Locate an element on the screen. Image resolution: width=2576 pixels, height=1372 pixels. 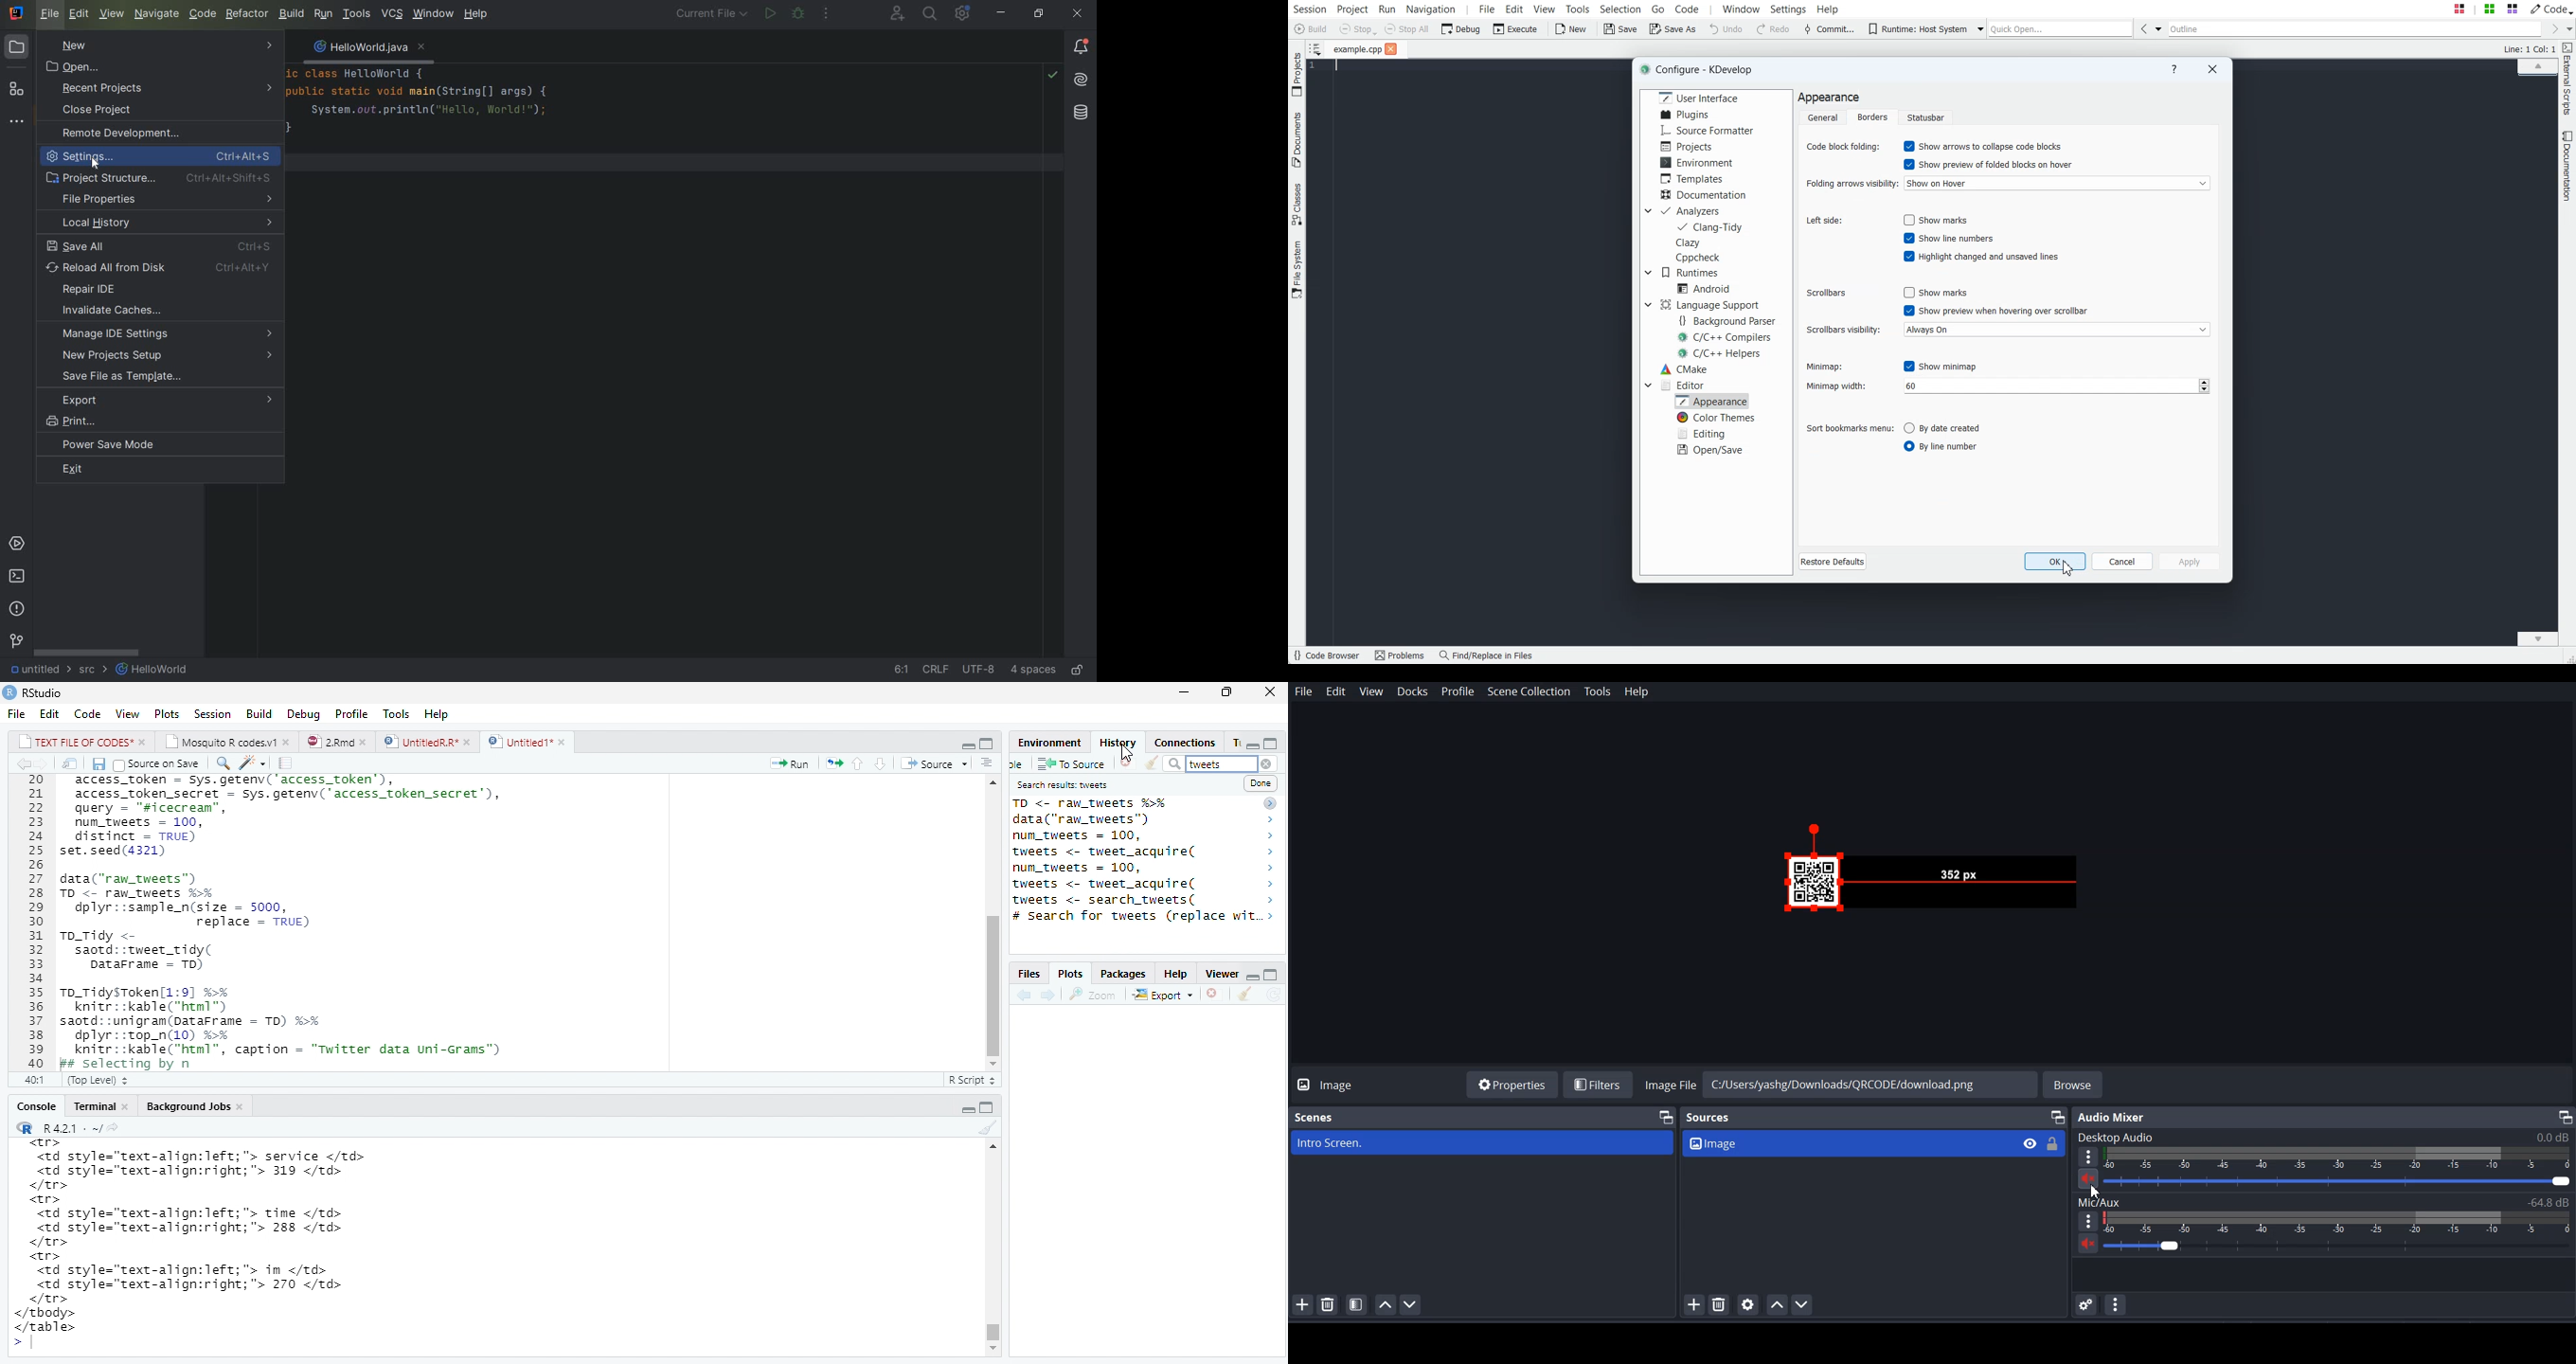
File Path address is located at coordinates (1840, 1083).